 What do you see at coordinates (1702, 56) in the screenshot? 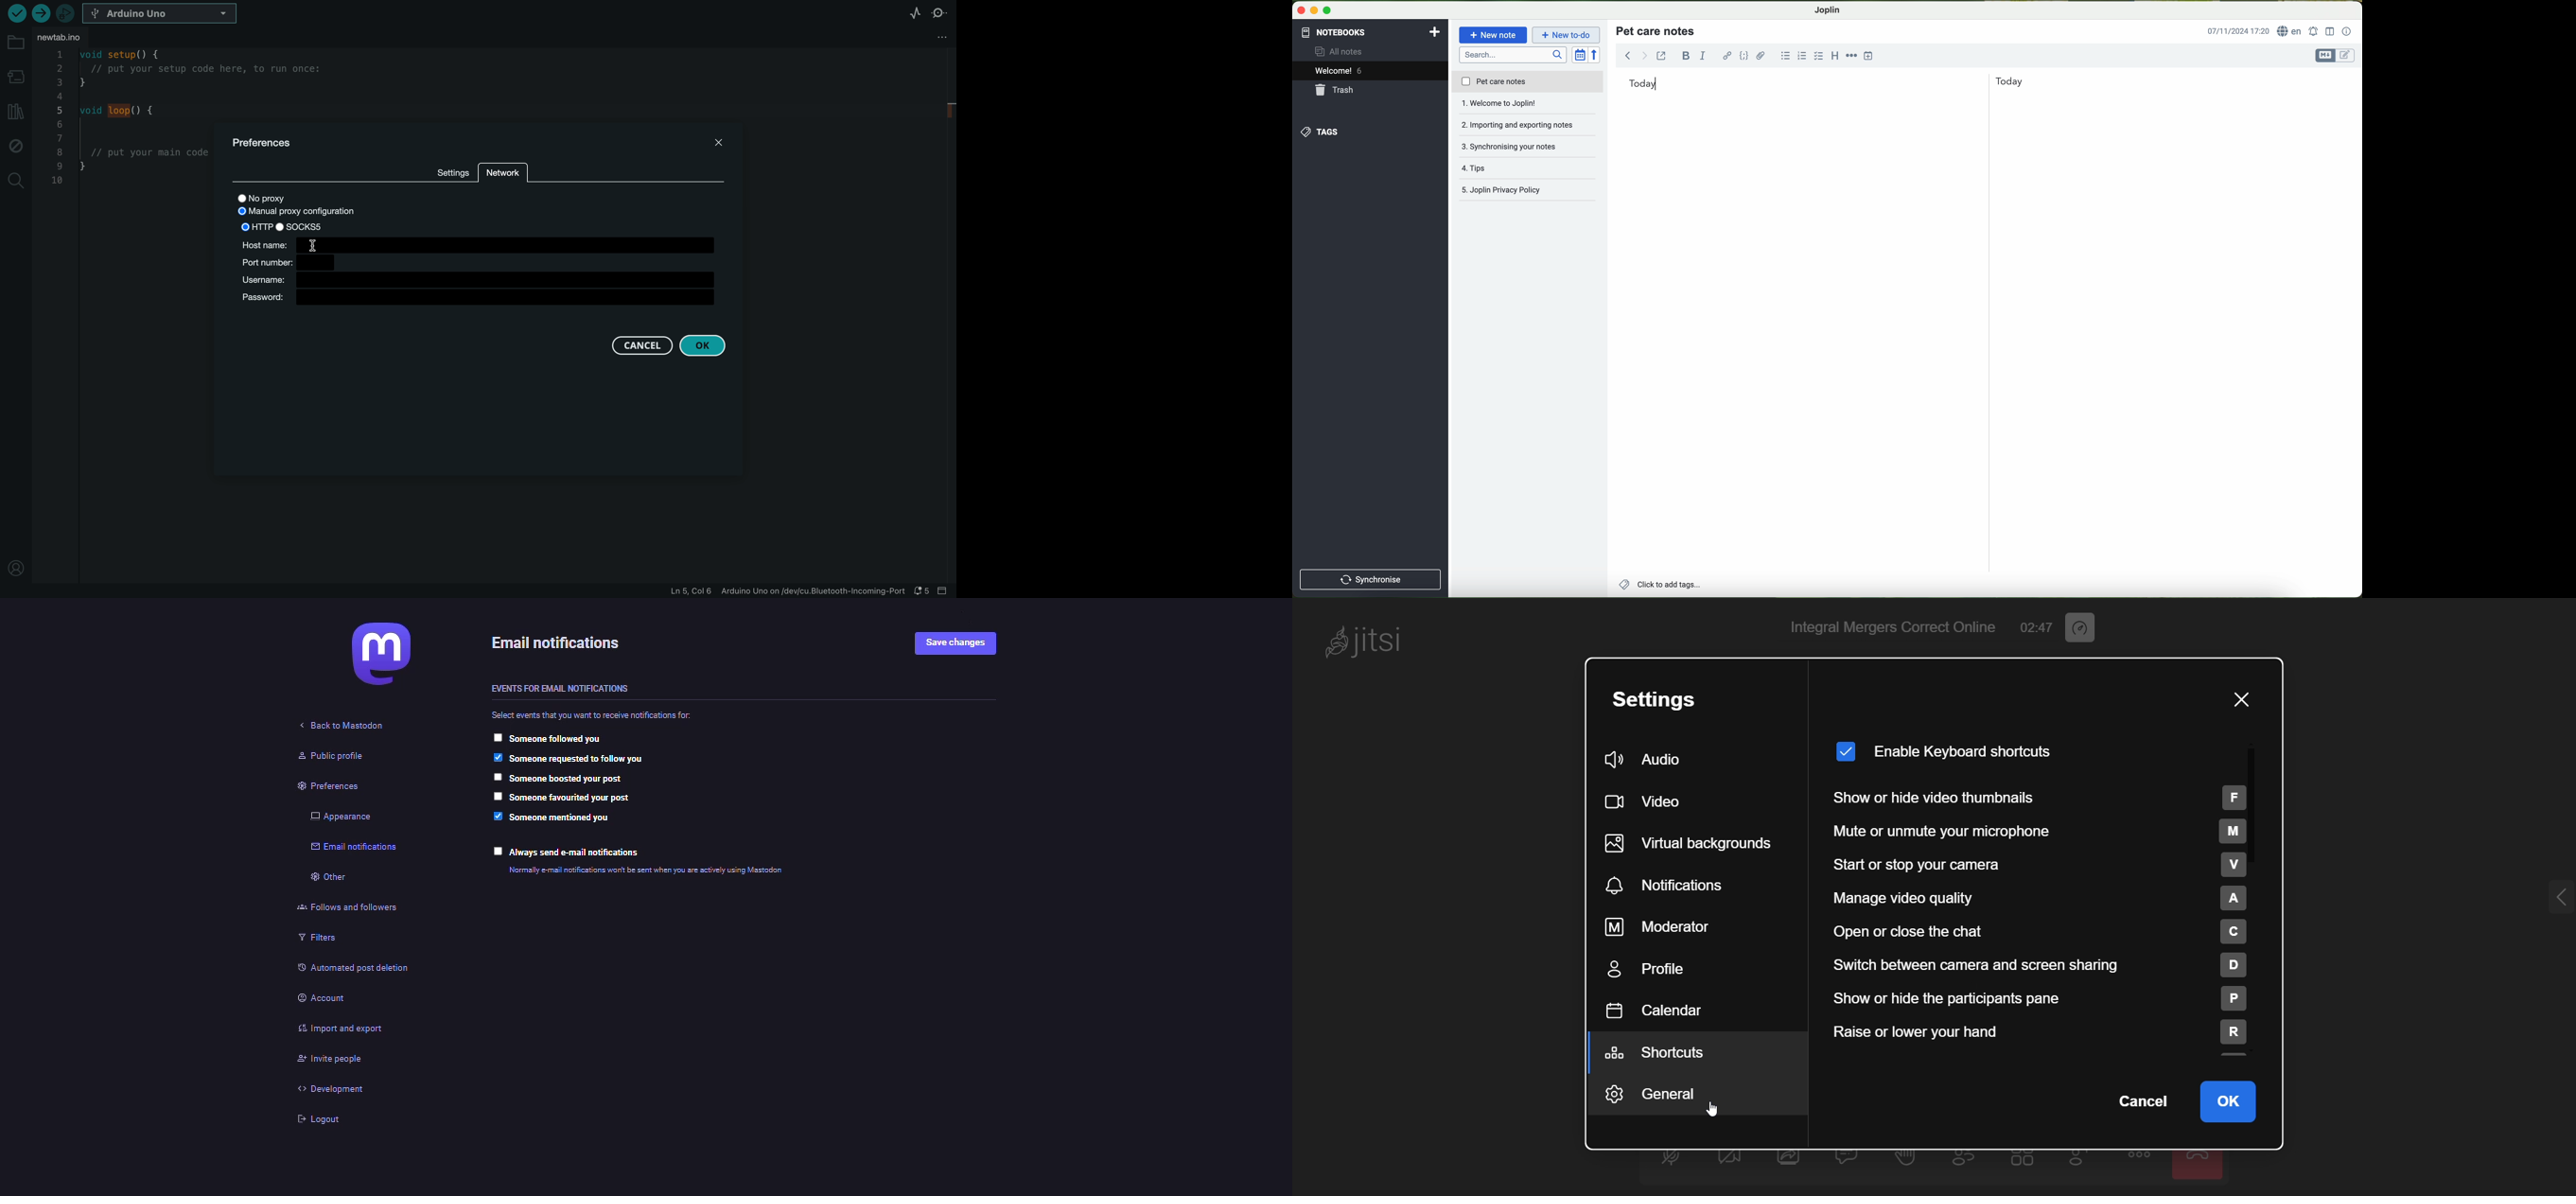
I see `italic` at bounding box center [1702, 56].